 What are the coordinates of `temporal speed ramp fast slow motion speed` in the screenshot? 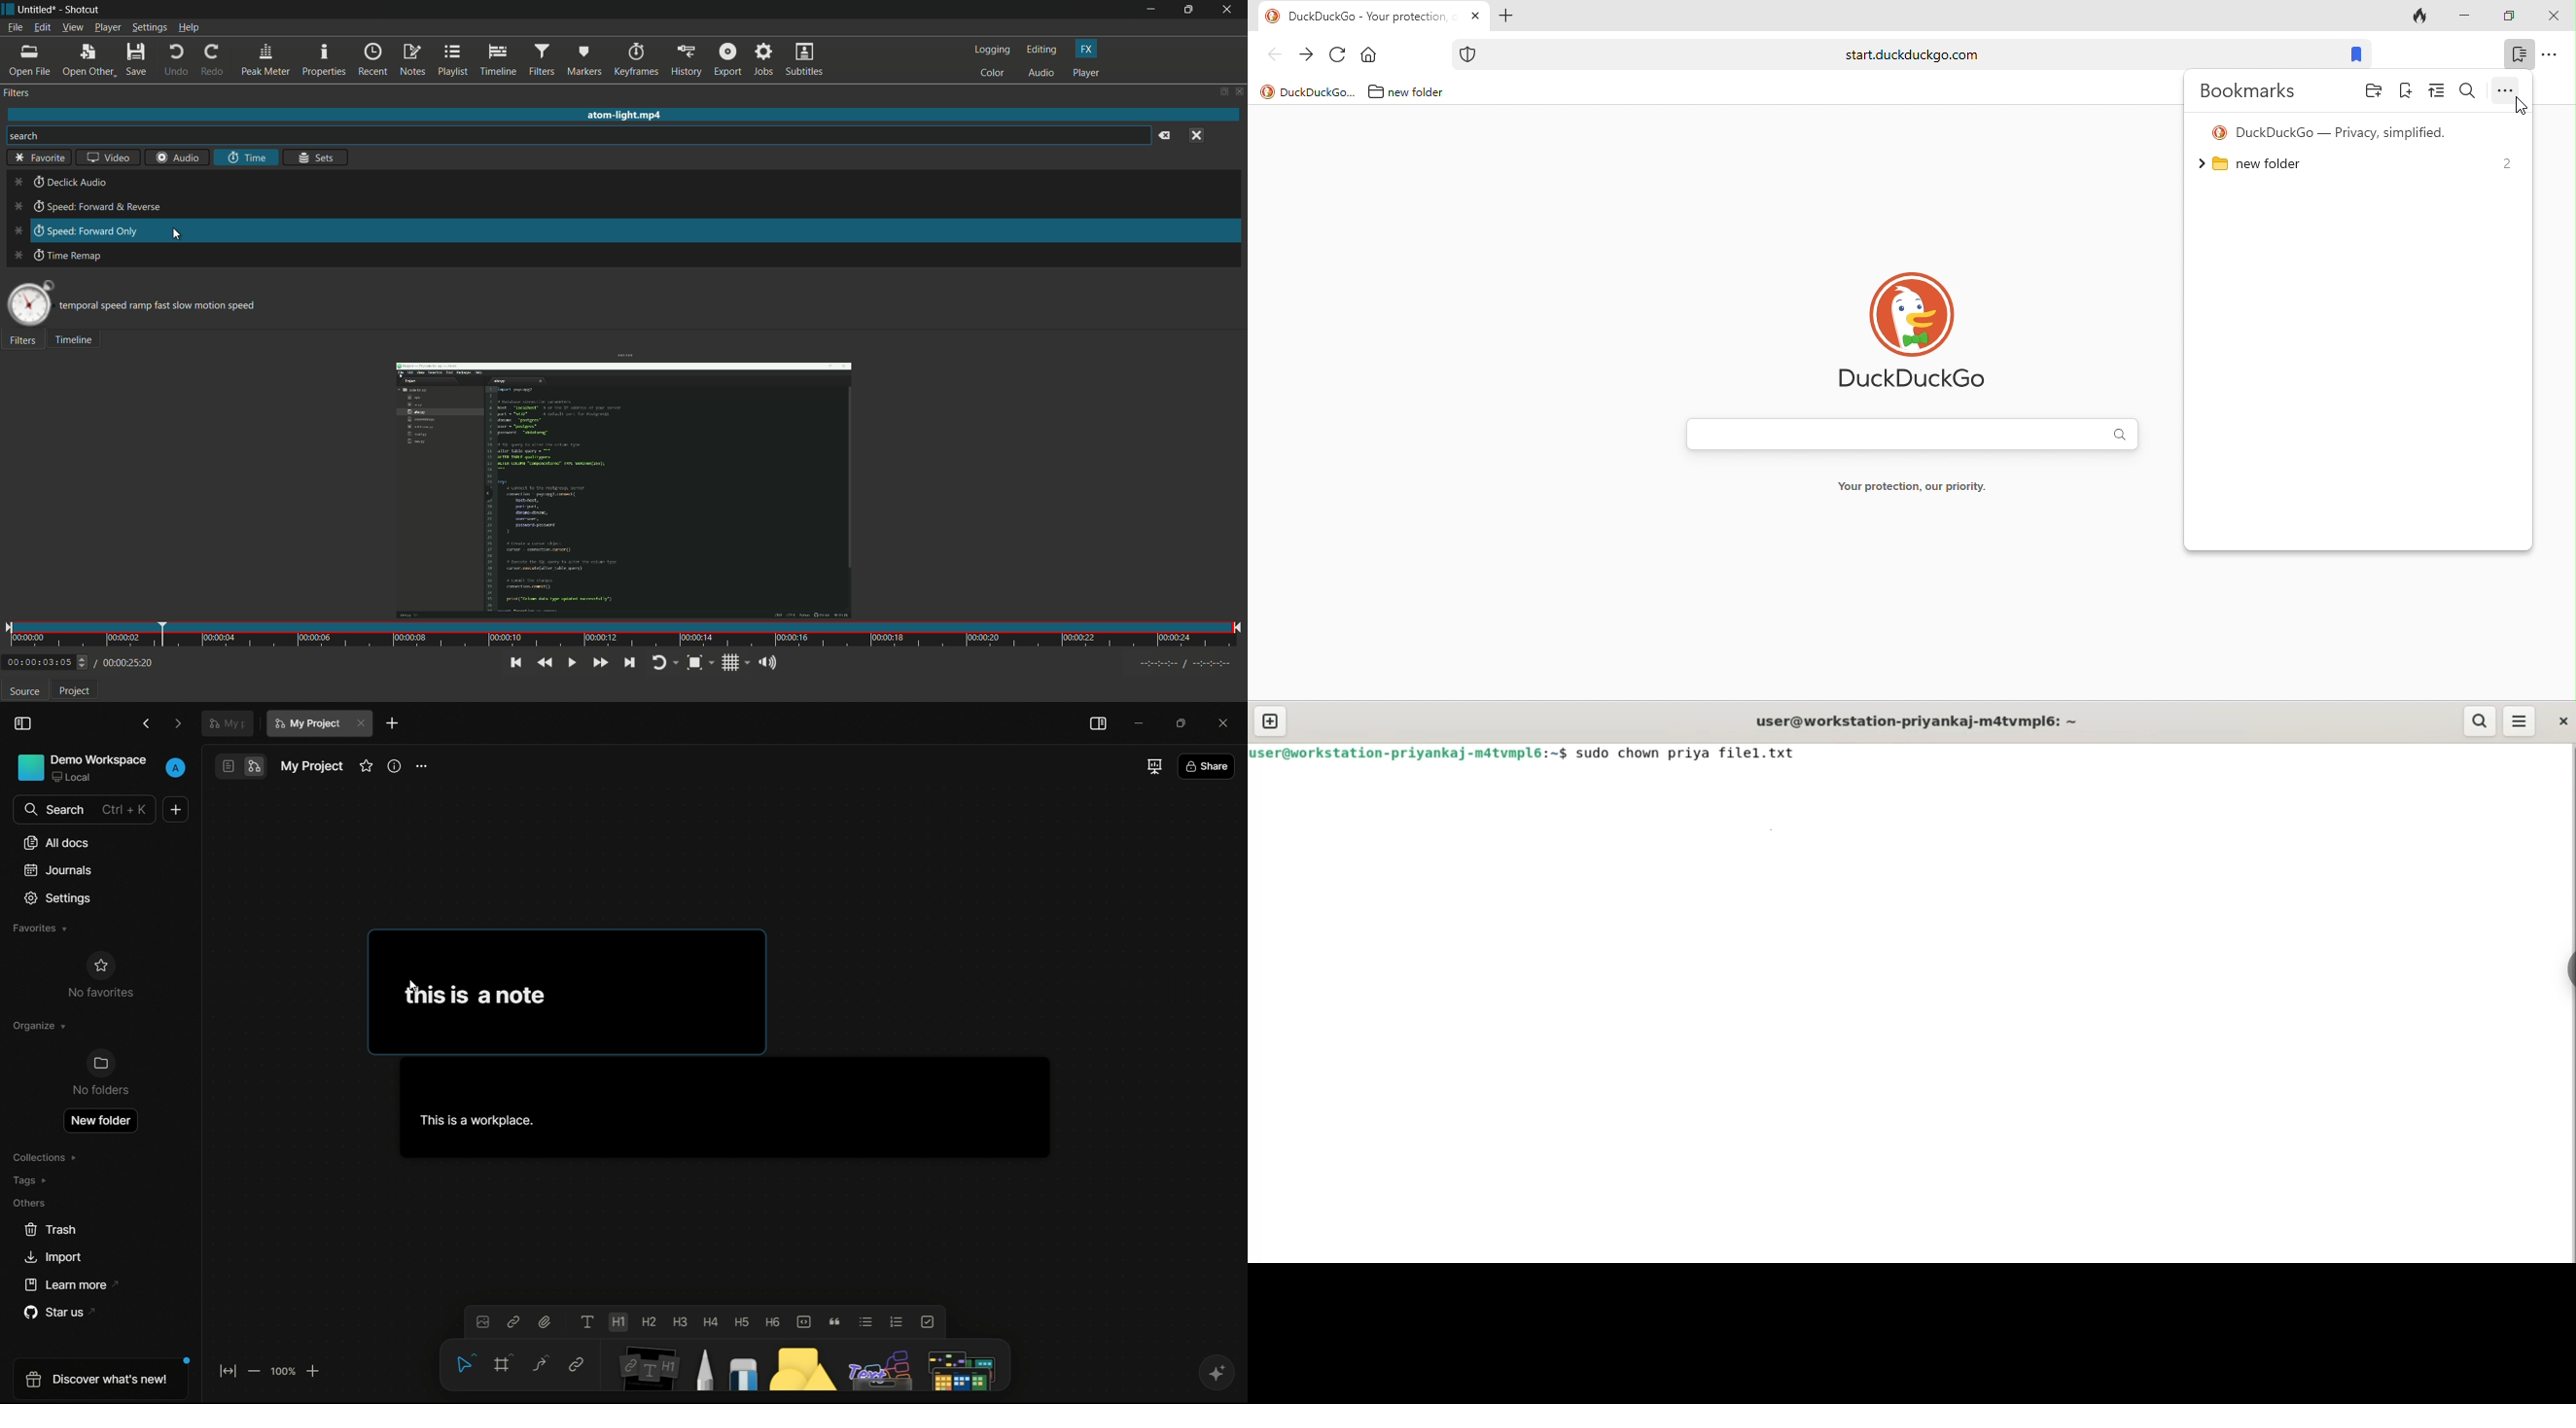 It's located at (167, 304).